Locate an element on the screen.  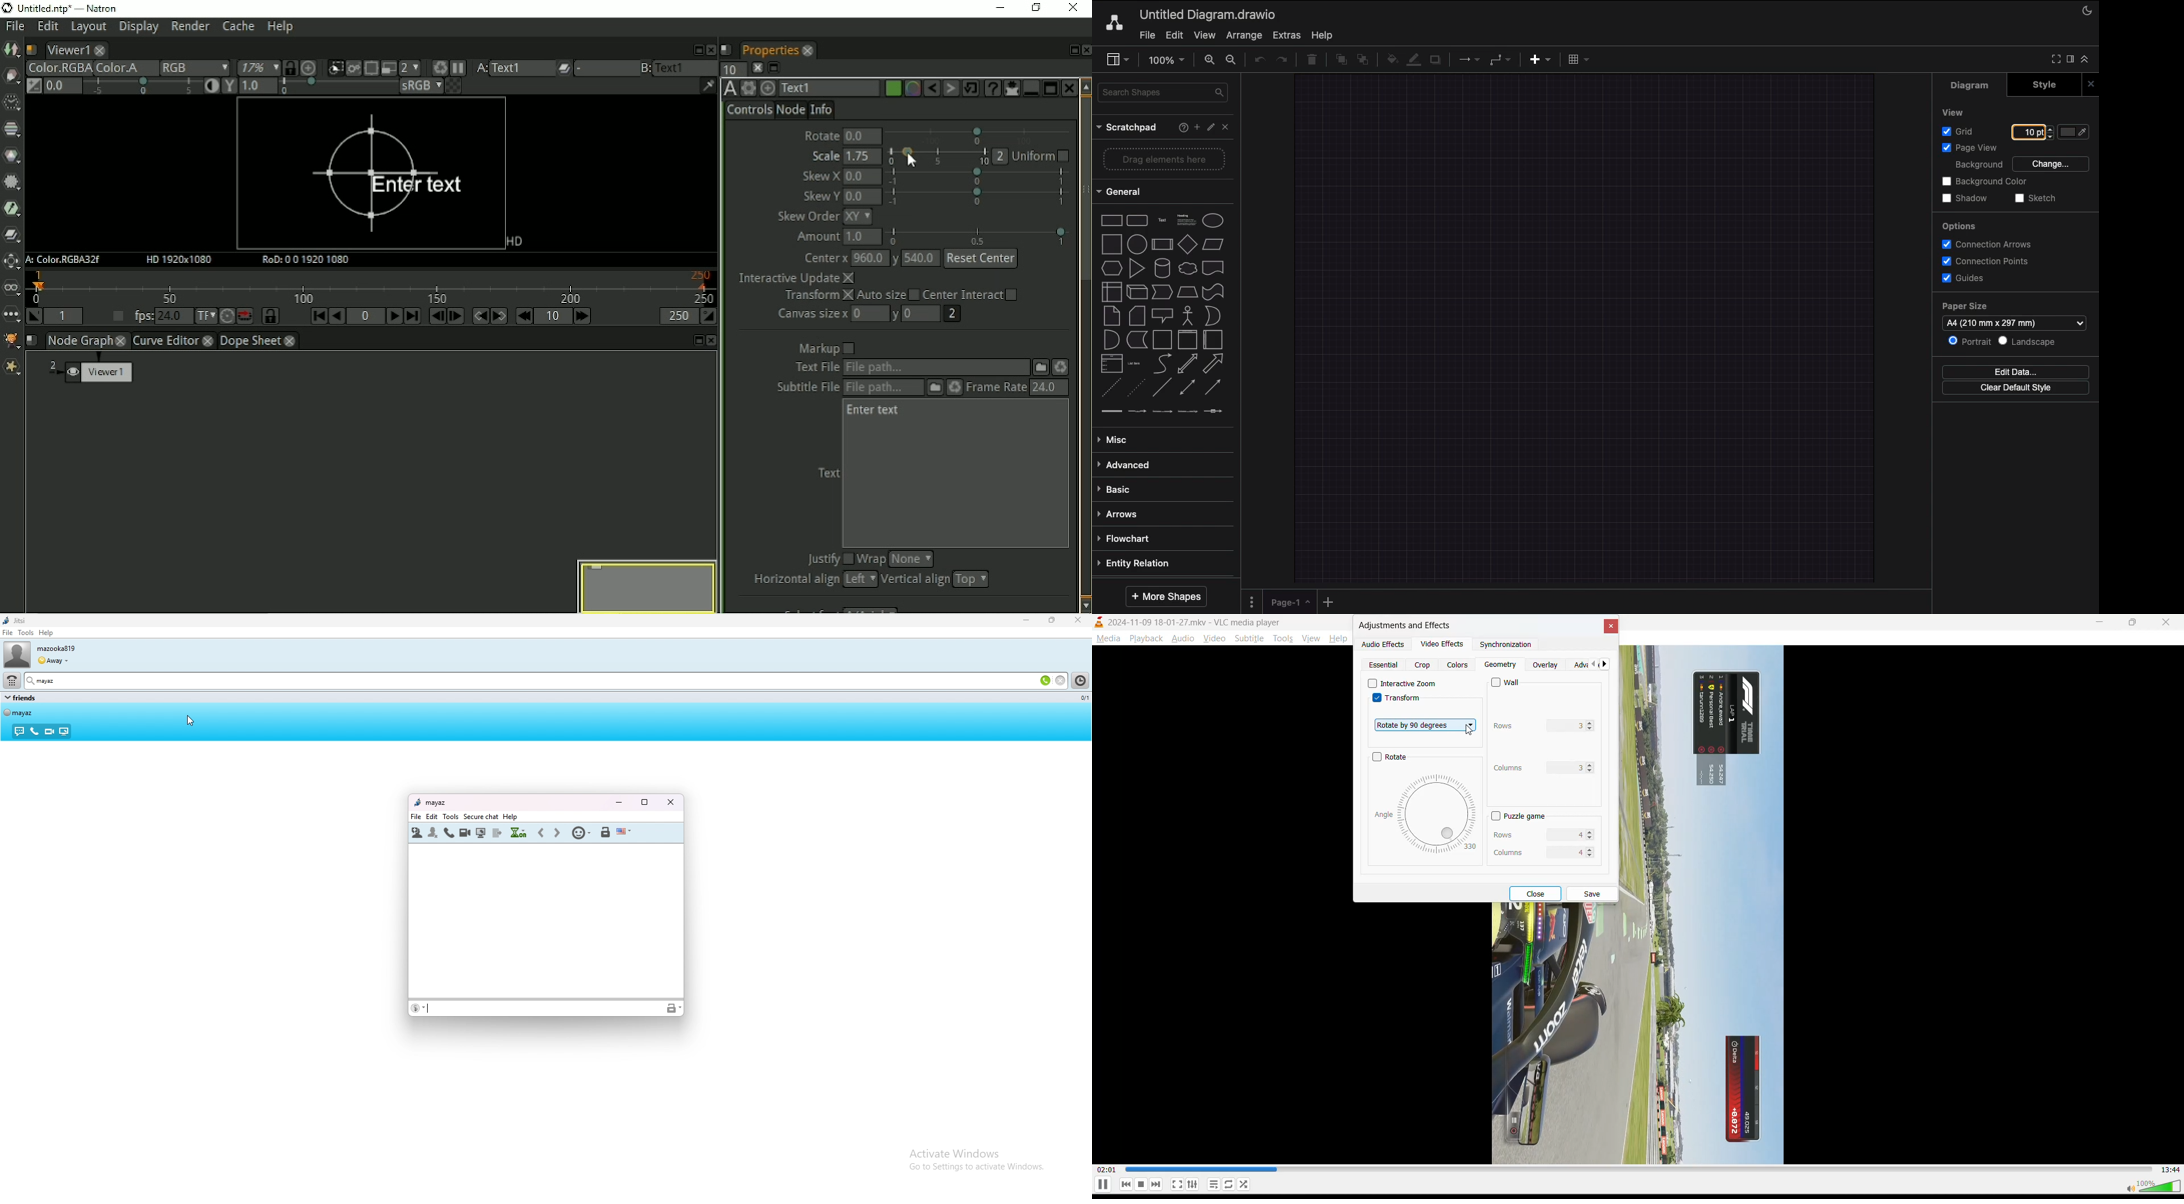
Connection points is located at coordinates (1989, 261).